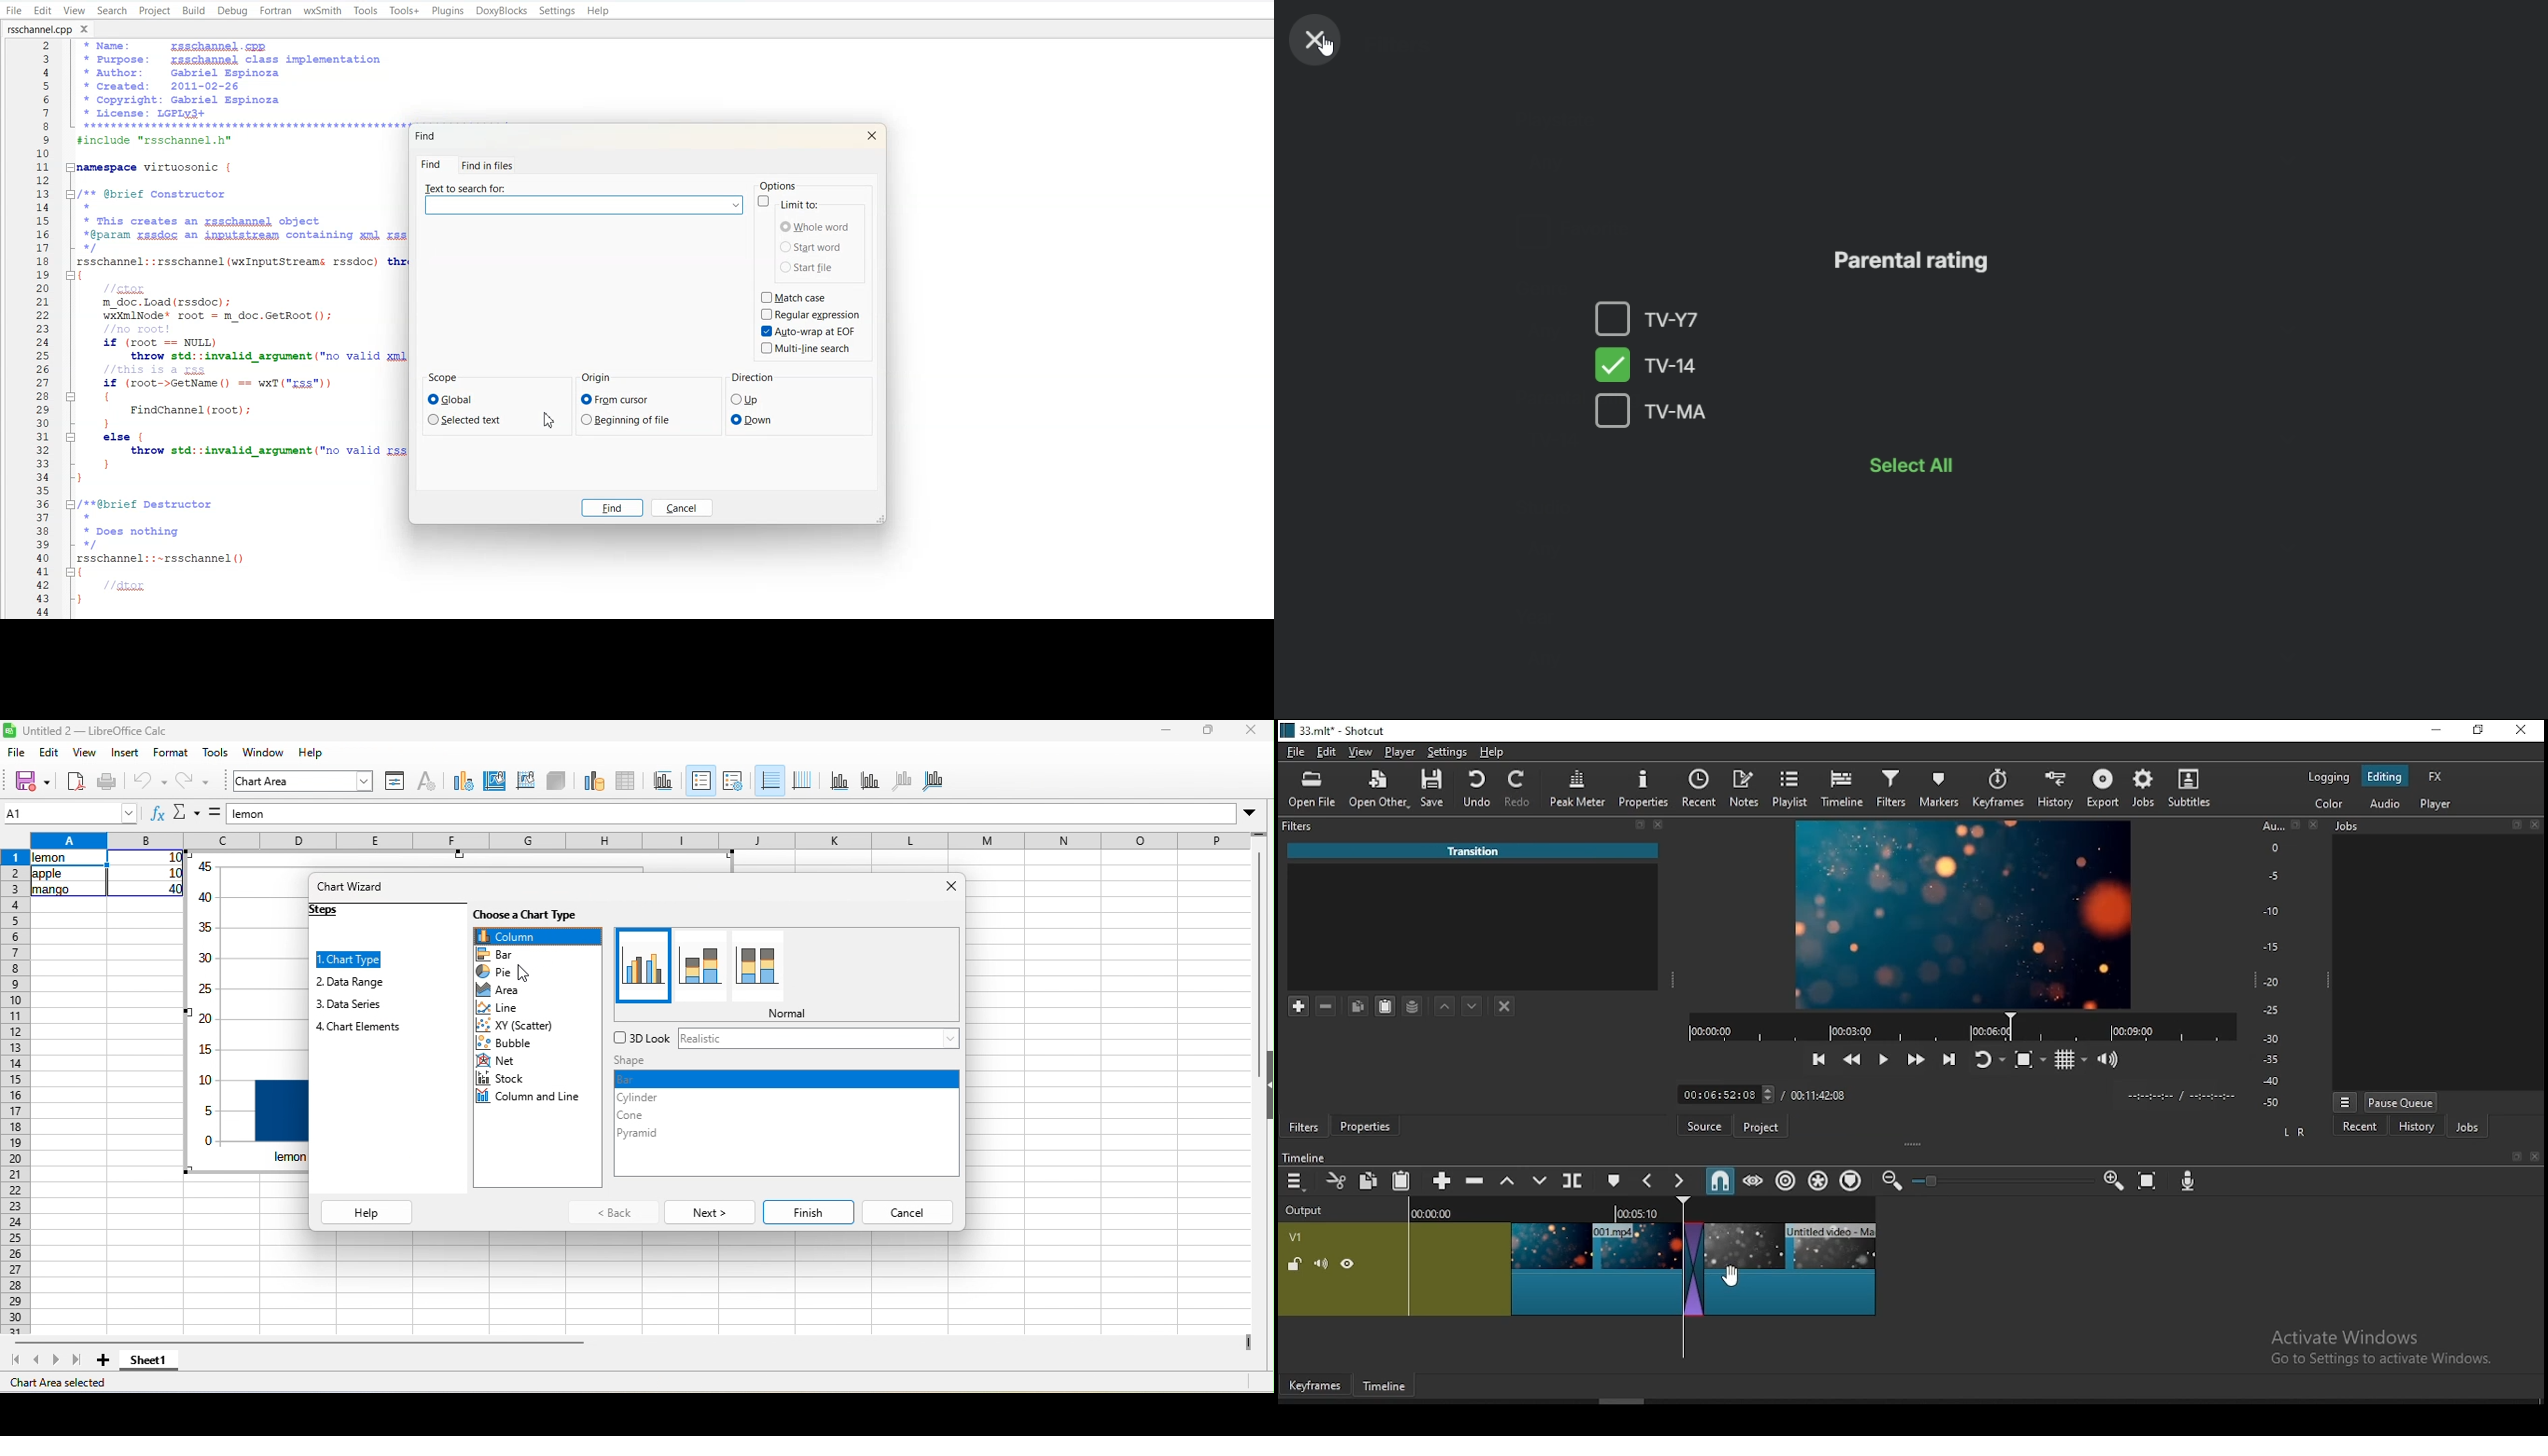 The image size is (2548, 1456). Describe the element at coordinates (1400, 751) in the screenshot. I see `player` at that location.